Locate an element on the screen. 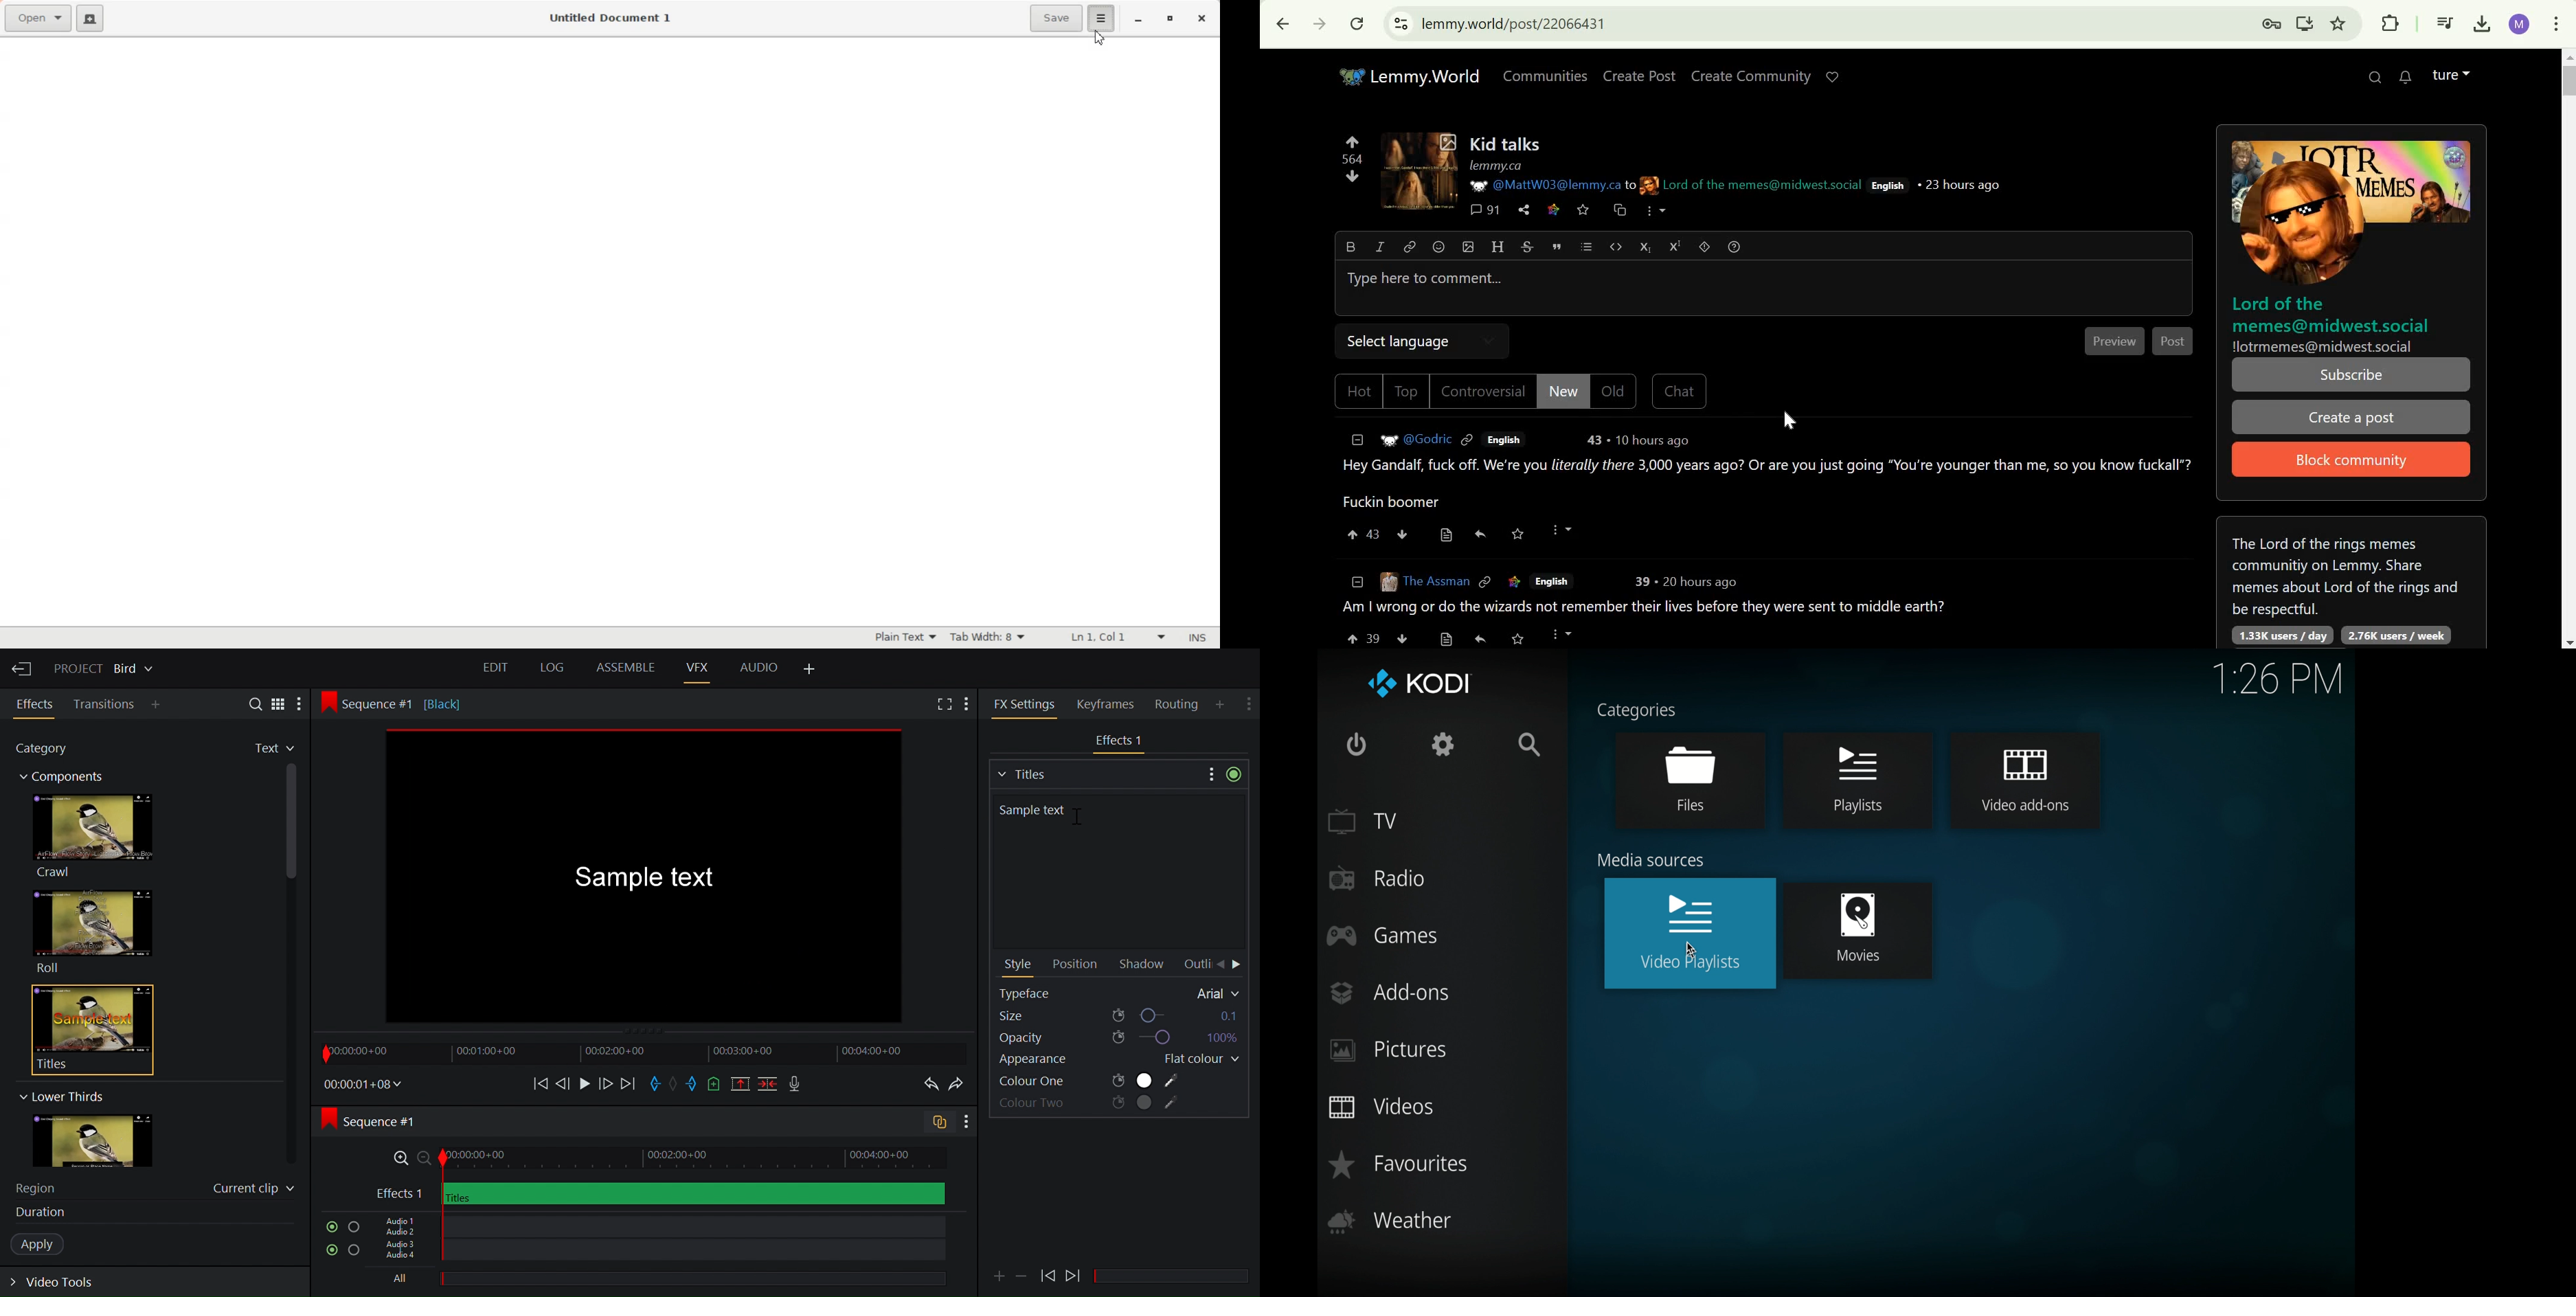 Image resolution: width=2576 pixels, height=1316 pixels. downvote is located at coordinates (1403, 533).